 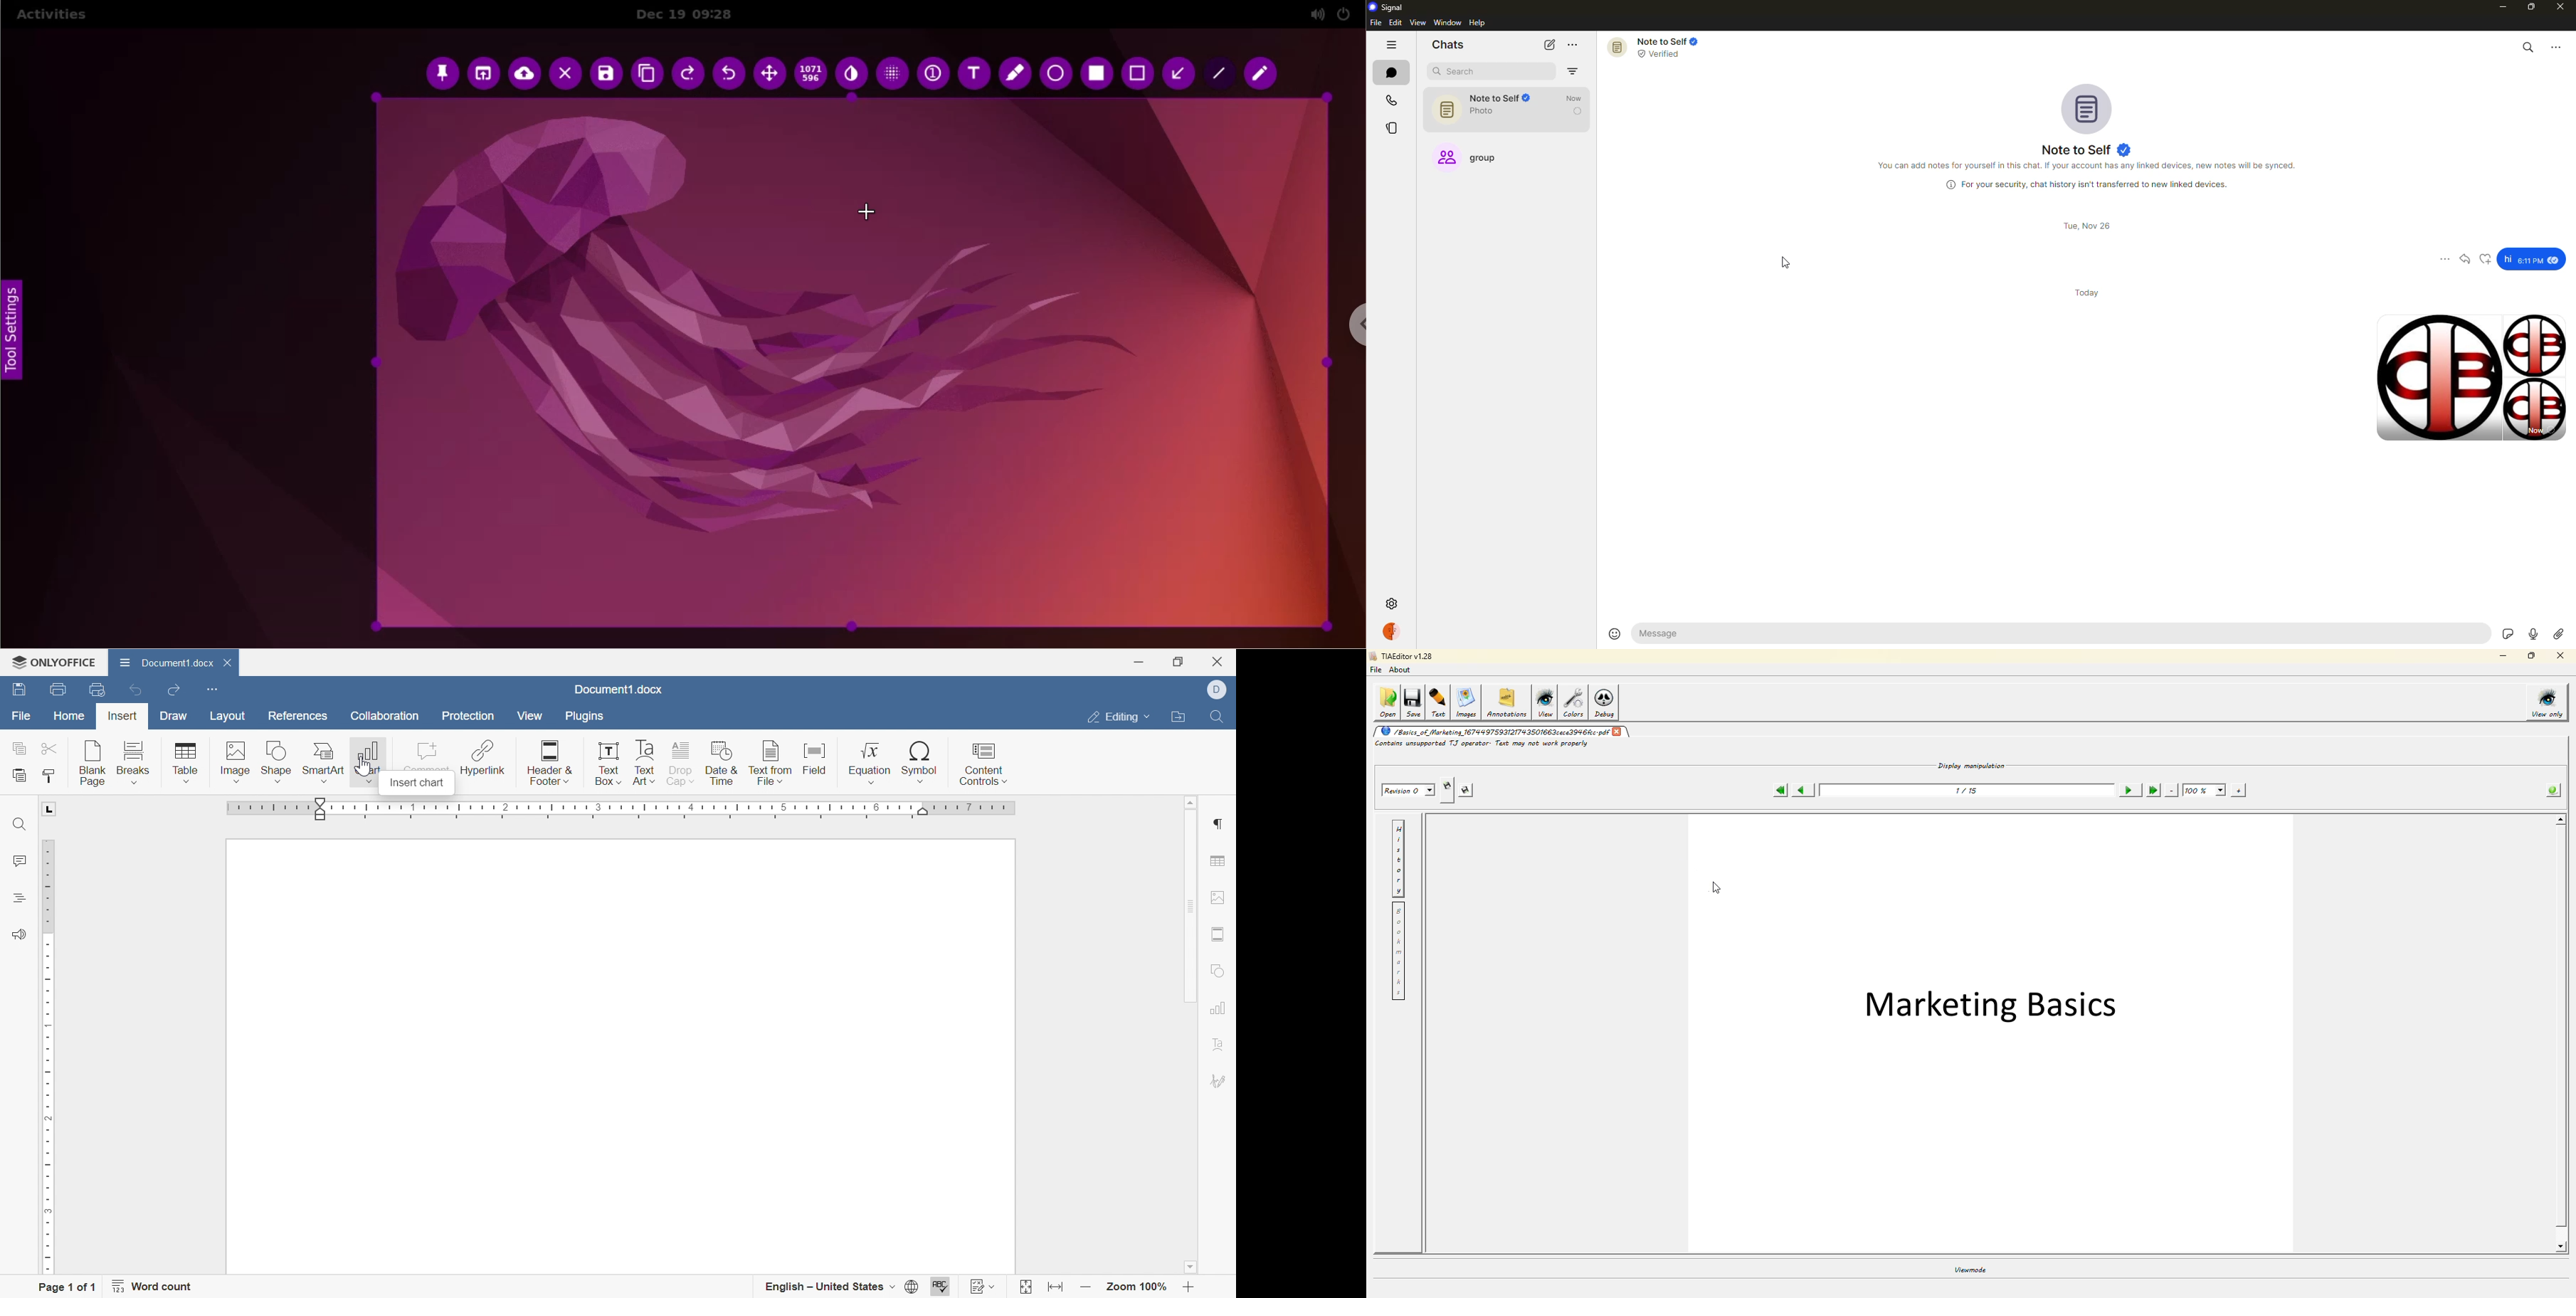 What do you see at coordinates (1717, 888) in the screenshot?
I see `cursor` at bounding box center [1717, 888].